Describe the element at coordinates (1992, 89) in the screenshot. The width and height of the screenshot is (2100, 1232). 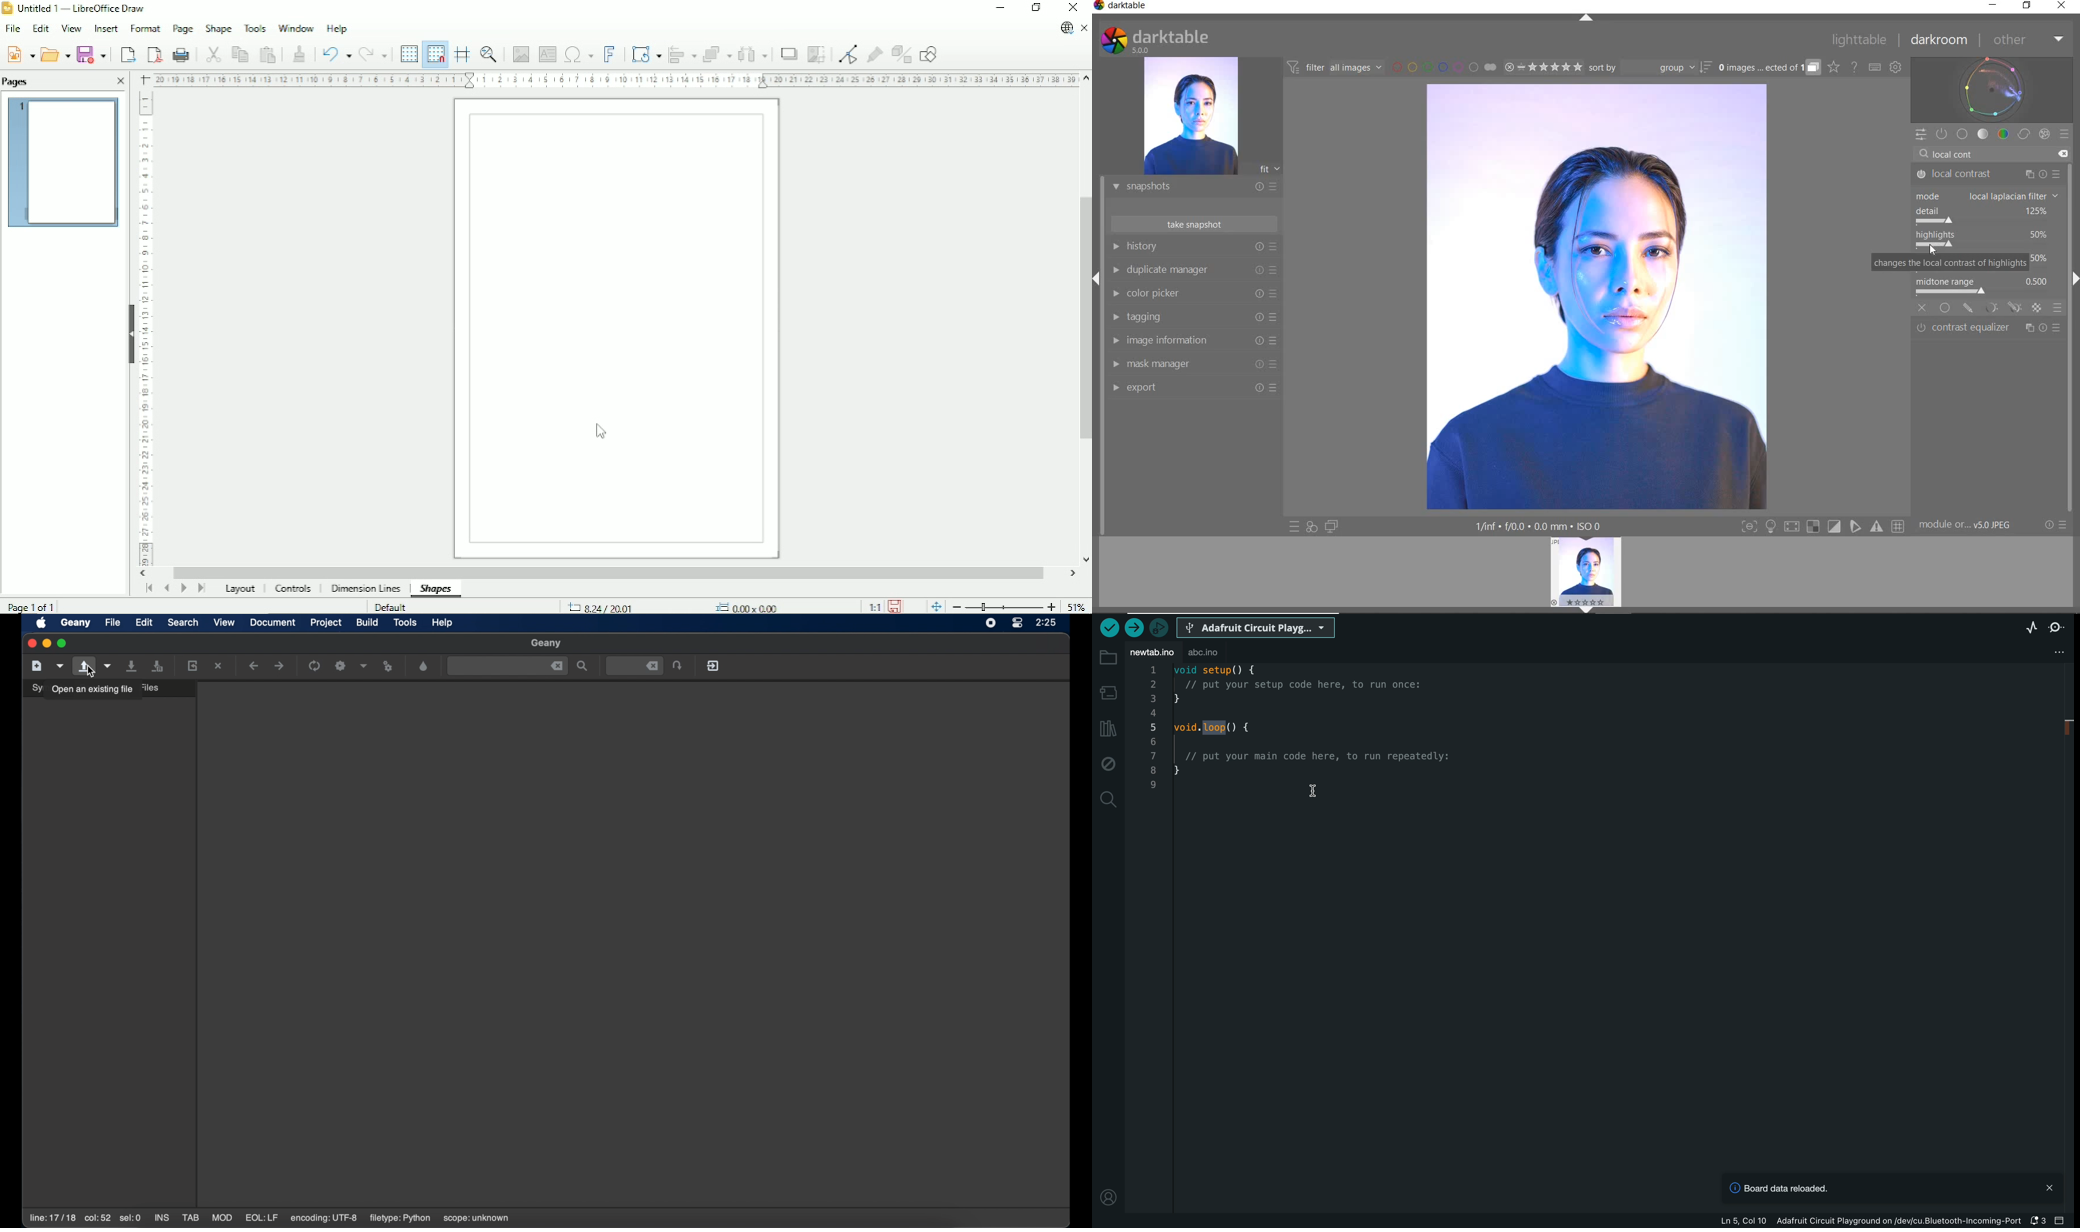
I see `WAVEFORM` at that location.